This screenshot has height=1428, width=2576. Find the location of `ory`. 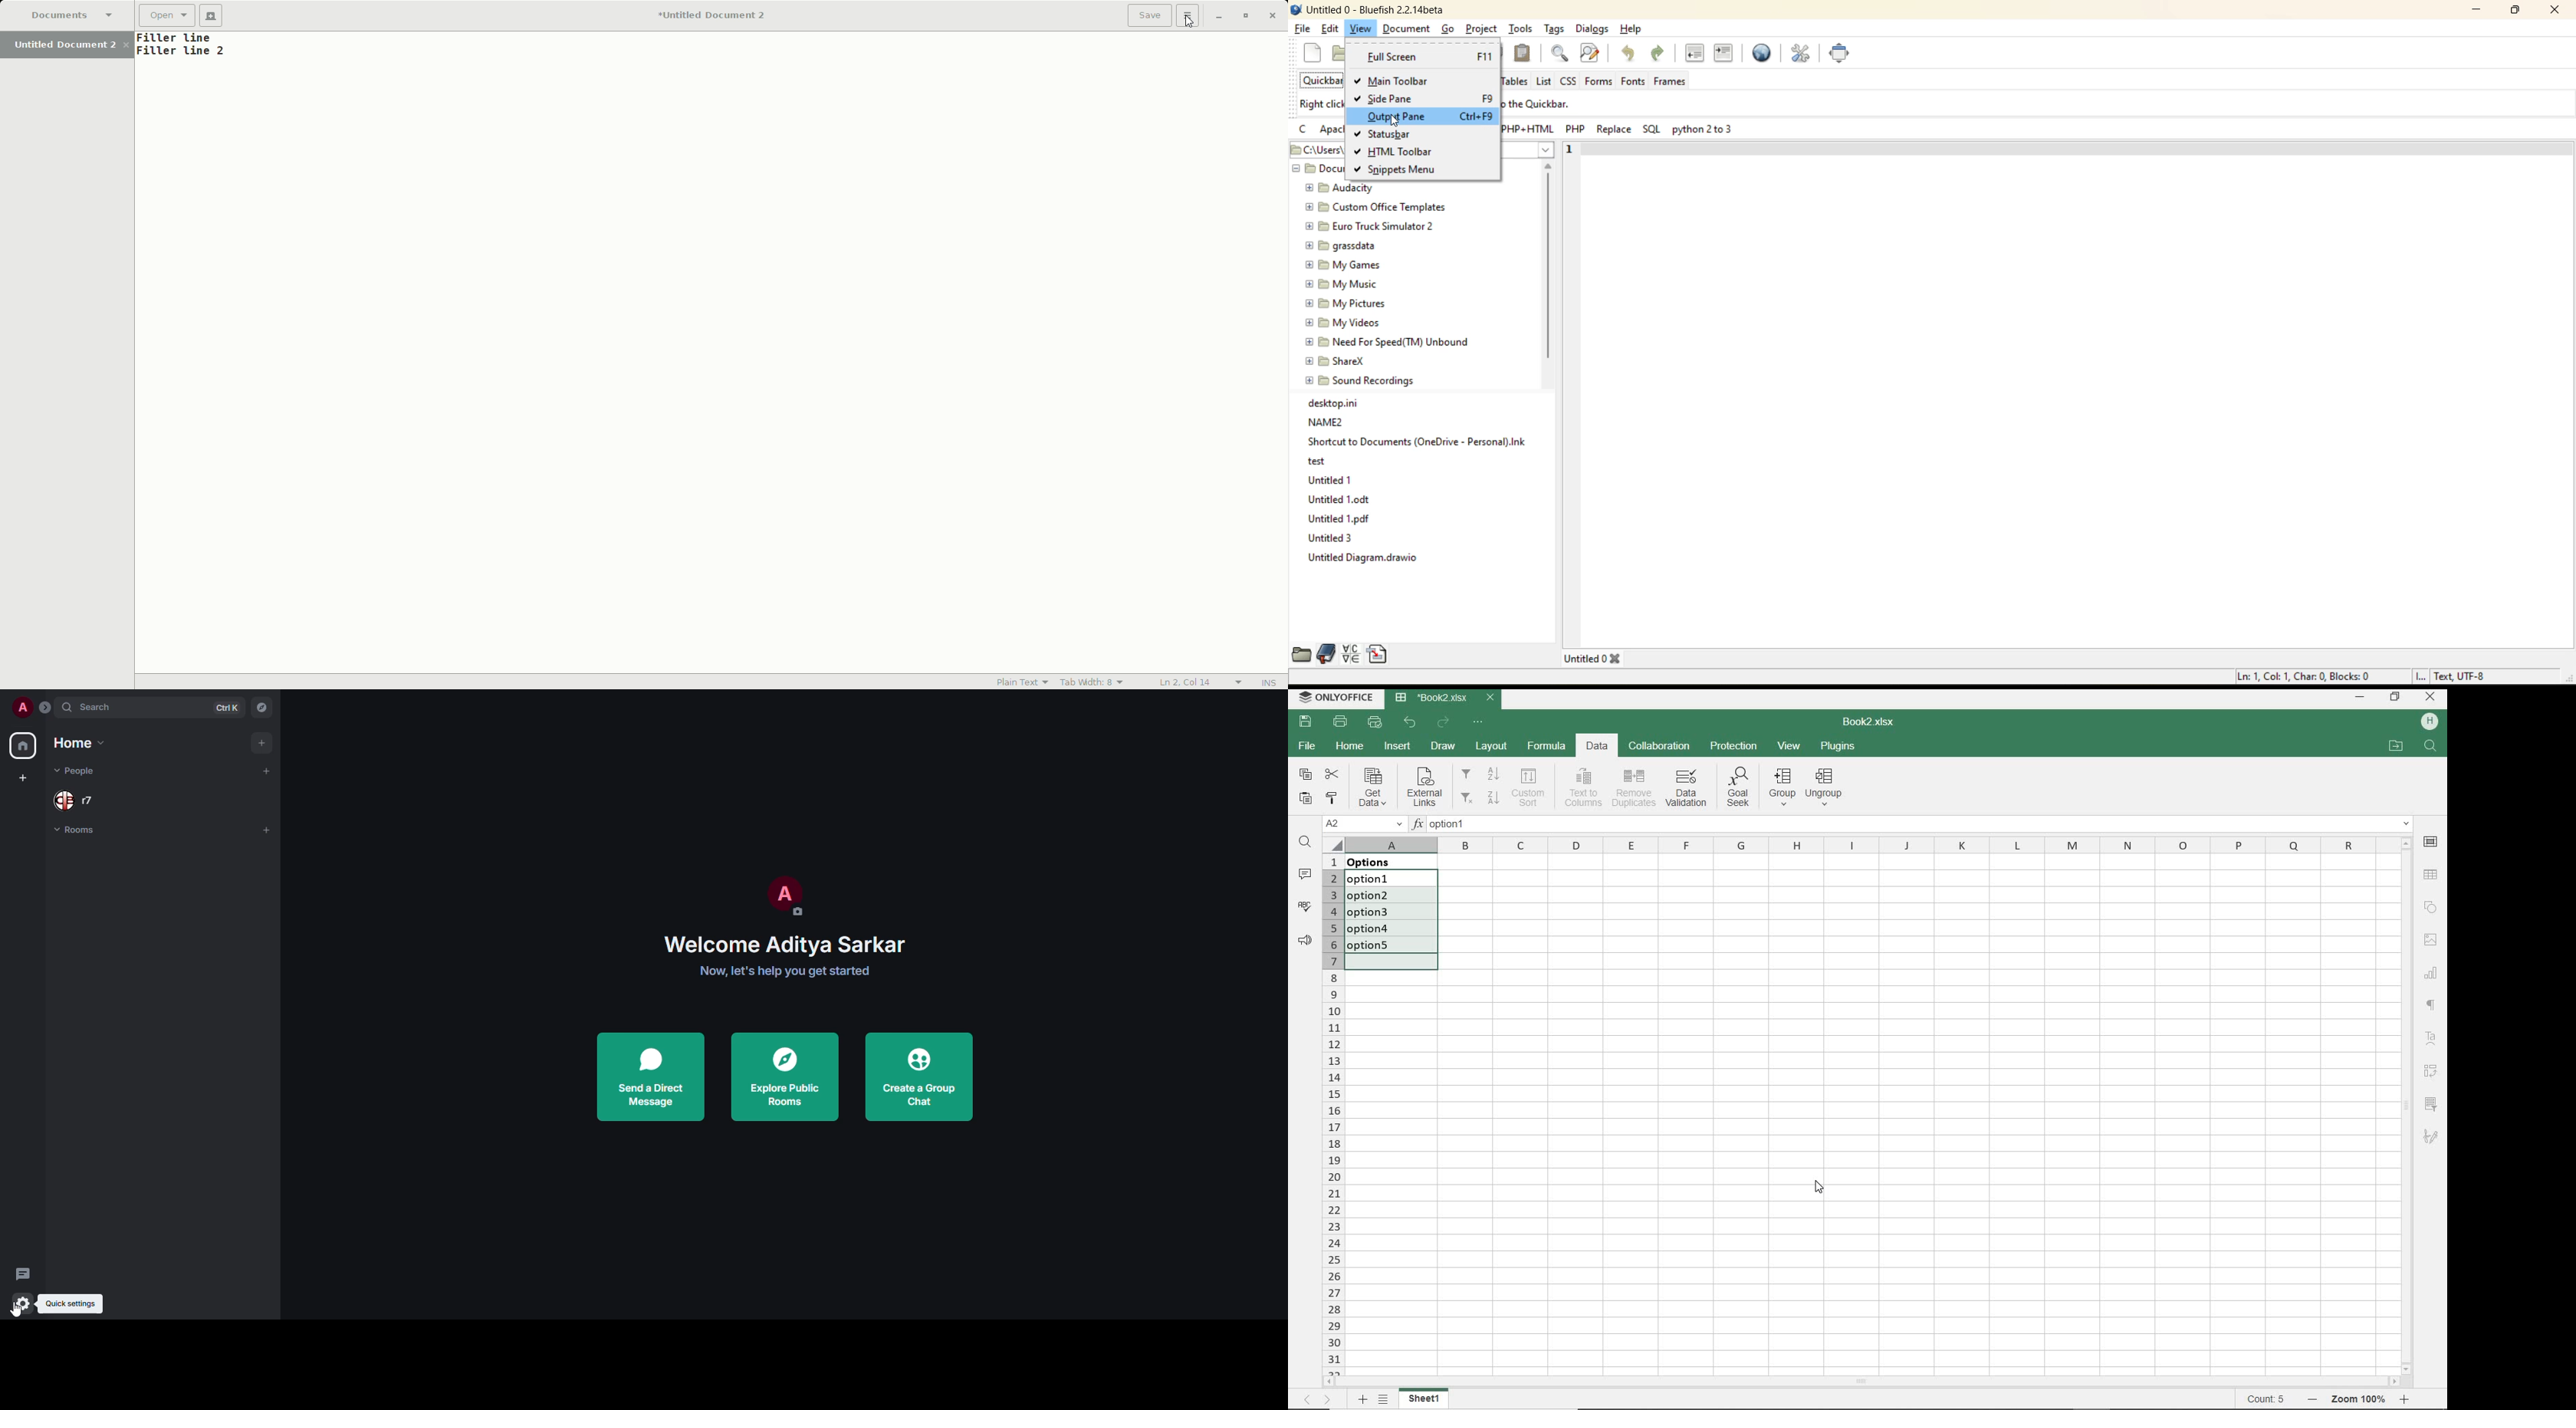

ory is located at coordinates (1320, 459).